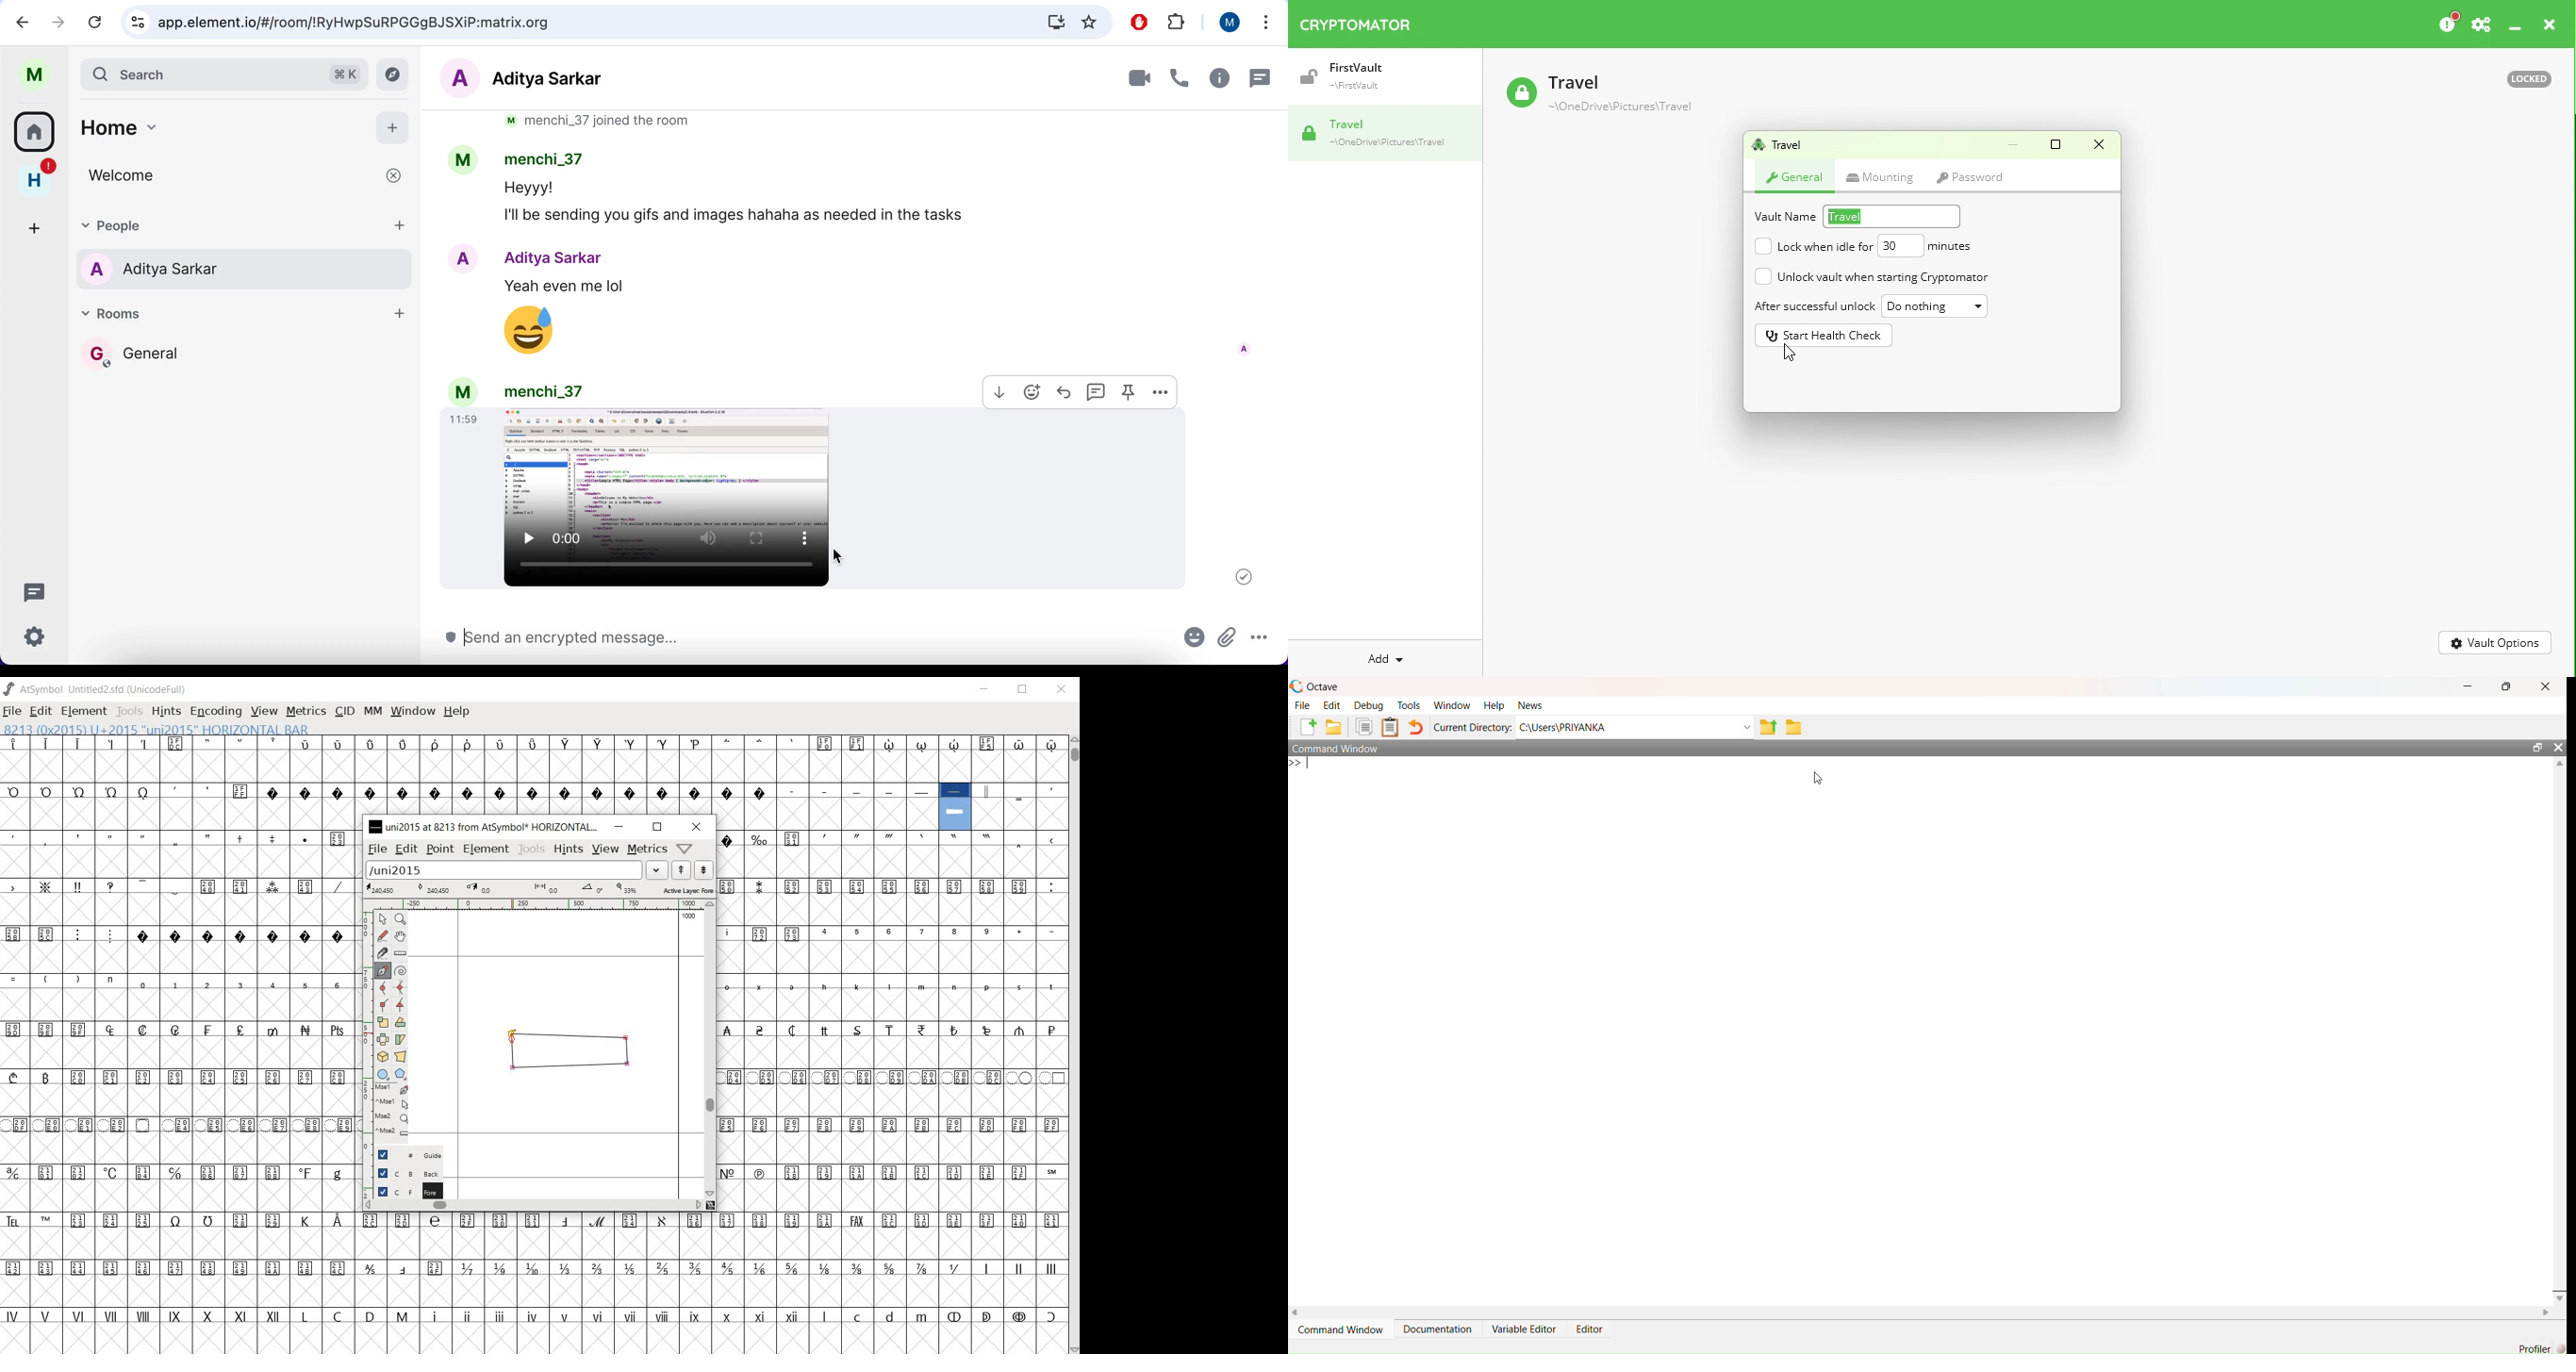 This screenshot has width=2576, height=1372. Describe the element at coordinates (384, 920) in the screenshot. I see `POINTER` at that location.